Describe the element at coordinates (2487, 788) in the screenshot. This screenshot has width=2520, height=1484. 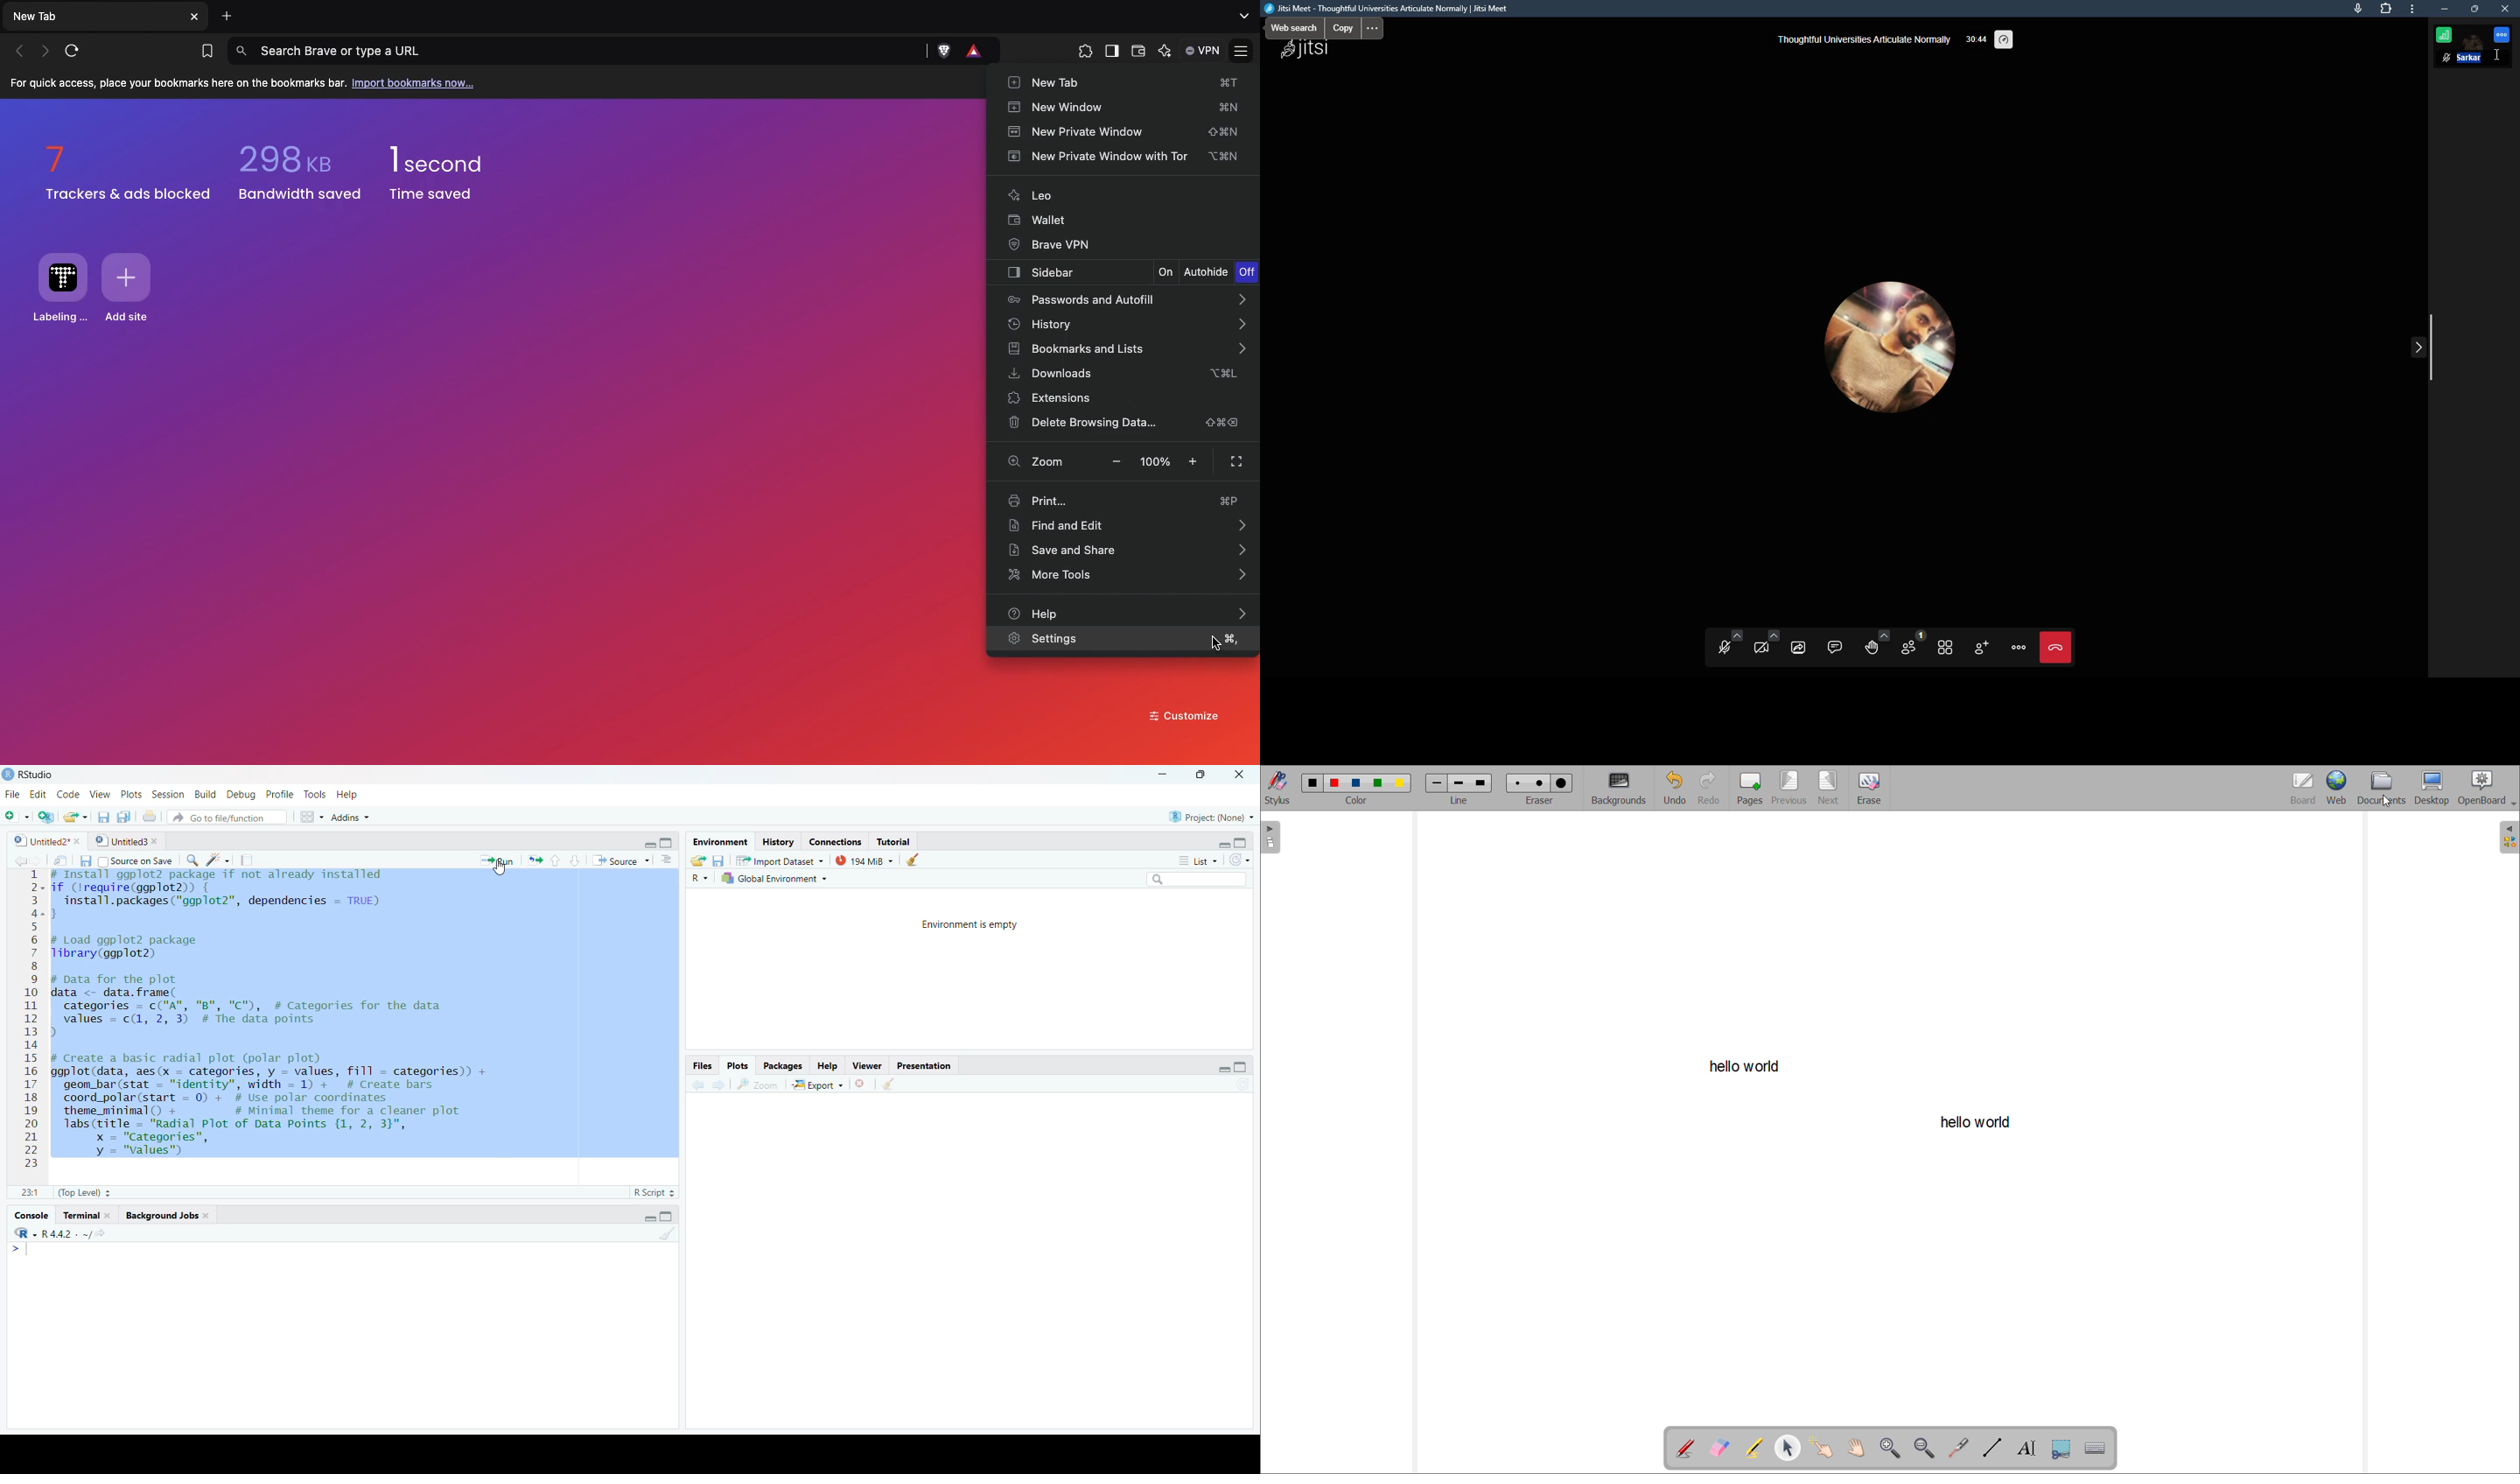
I see `openboard settings` at that location.